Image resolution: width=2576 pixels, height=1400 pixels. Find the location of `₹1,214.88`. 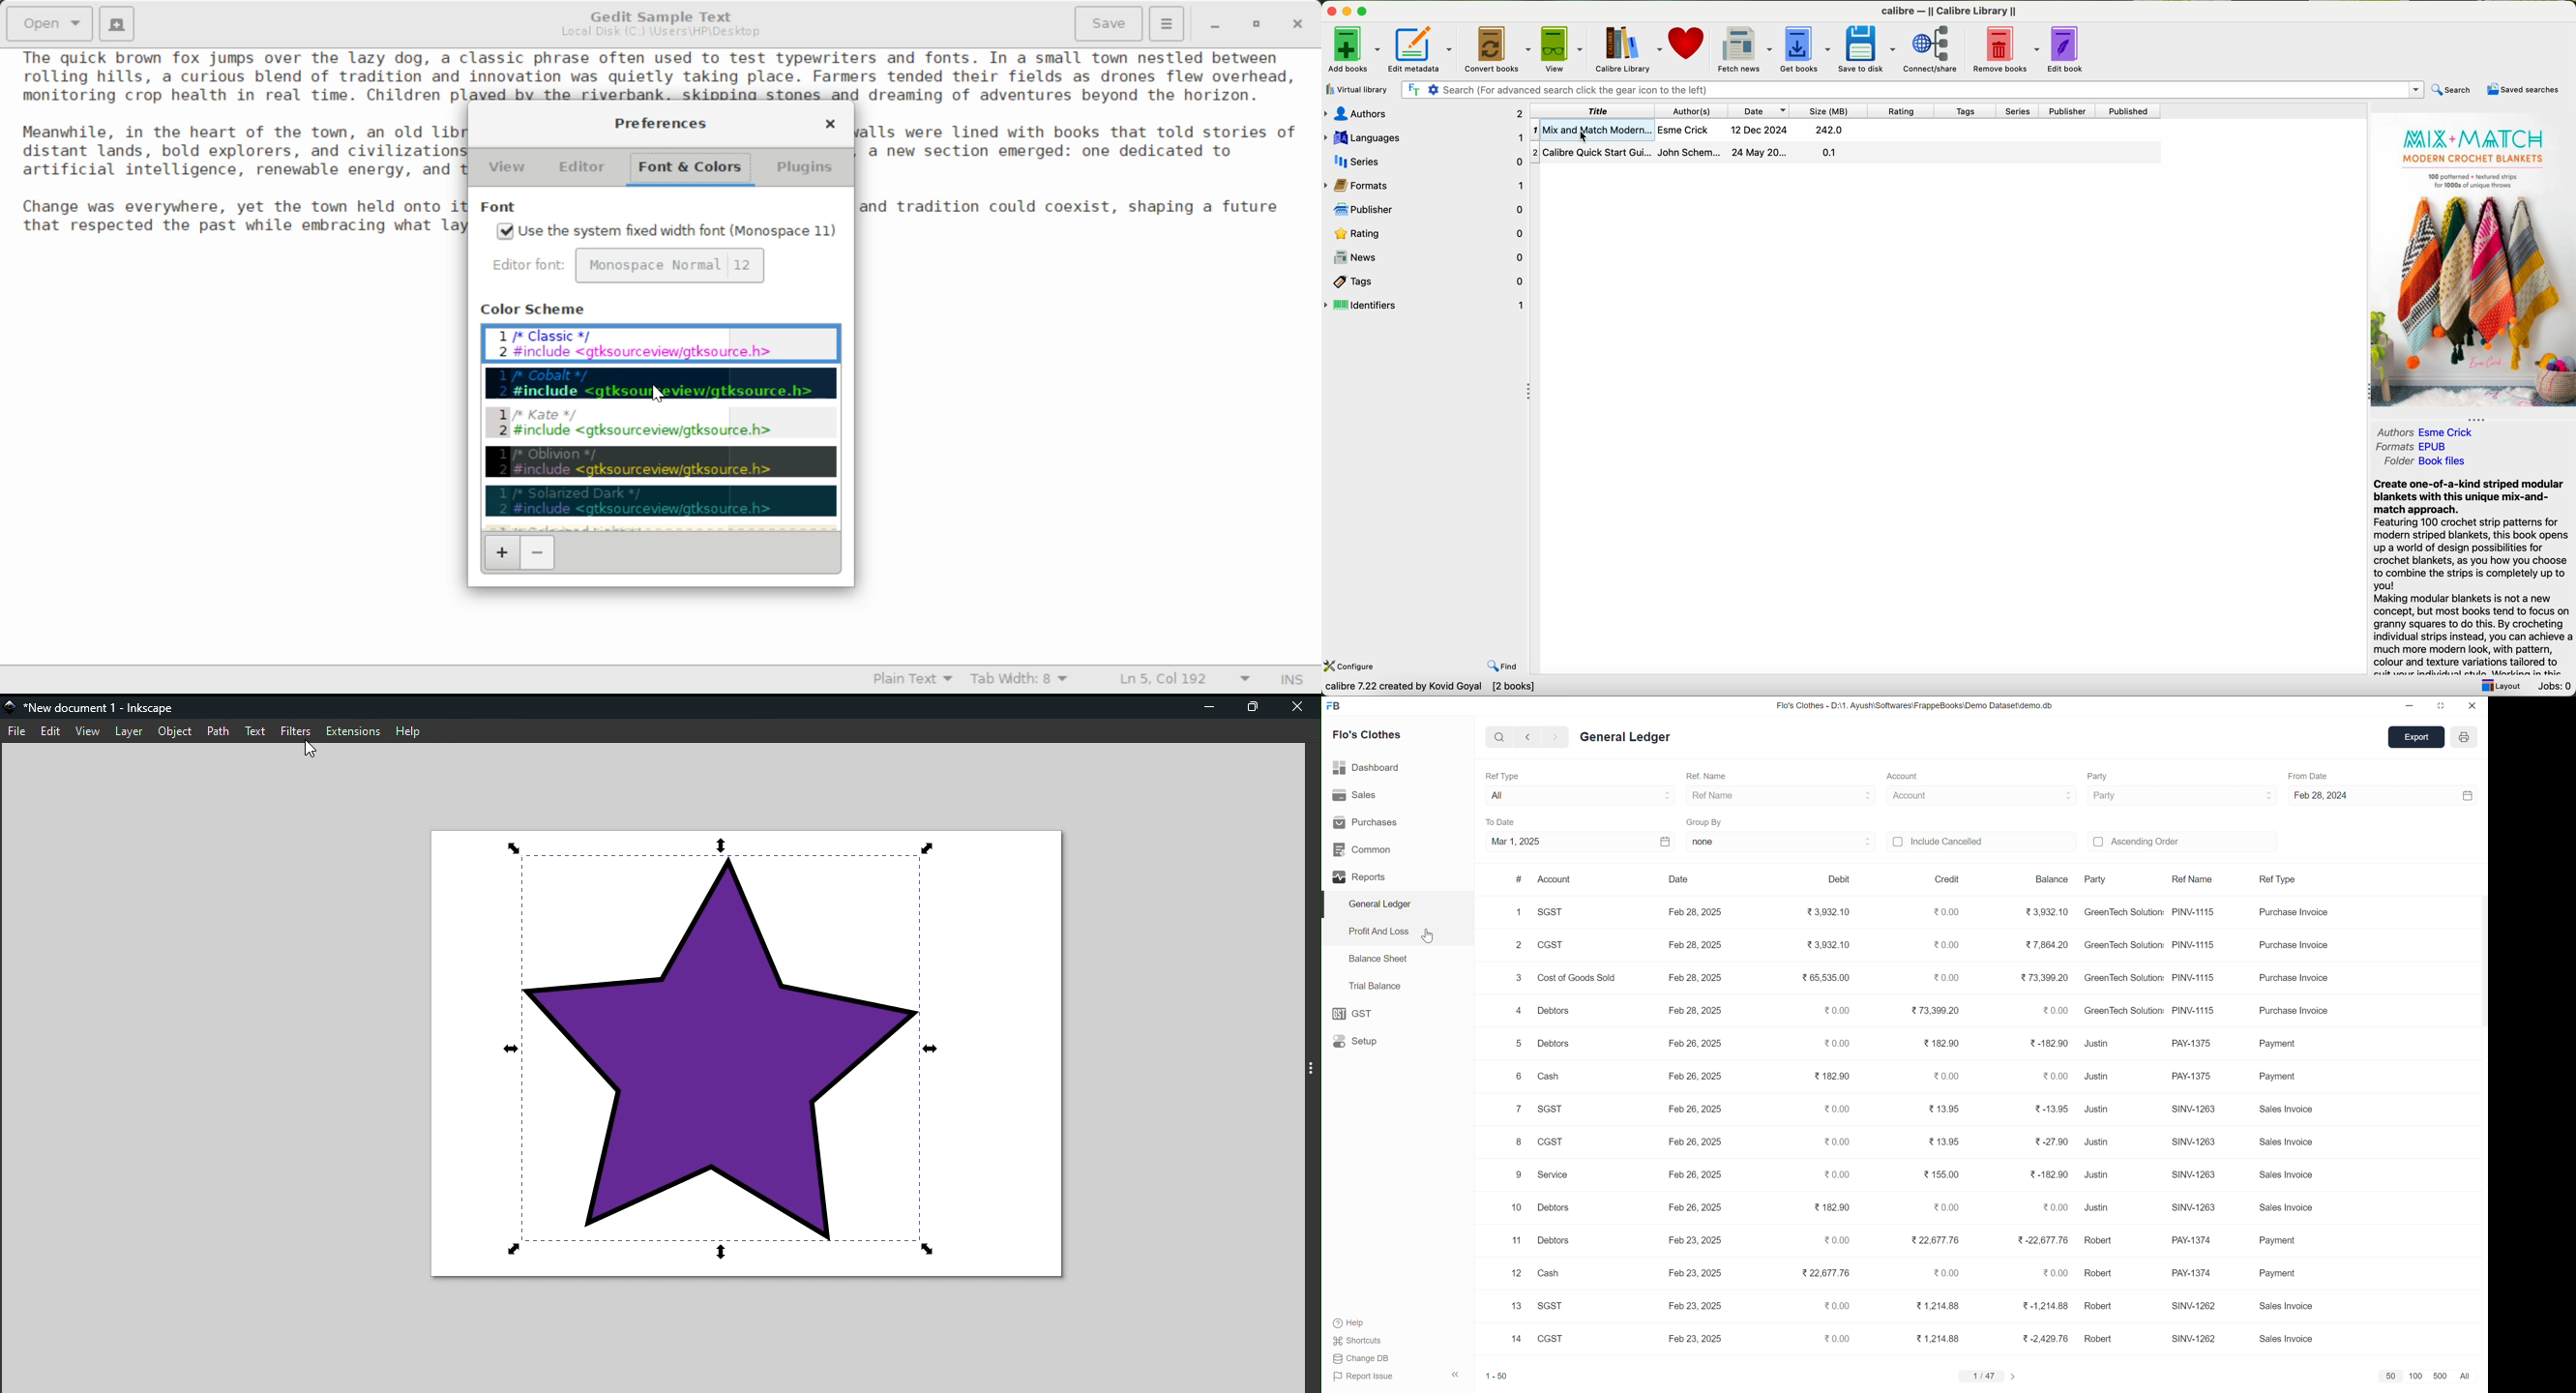

₹1,214.88 is located at coordinates (1940, 1338).